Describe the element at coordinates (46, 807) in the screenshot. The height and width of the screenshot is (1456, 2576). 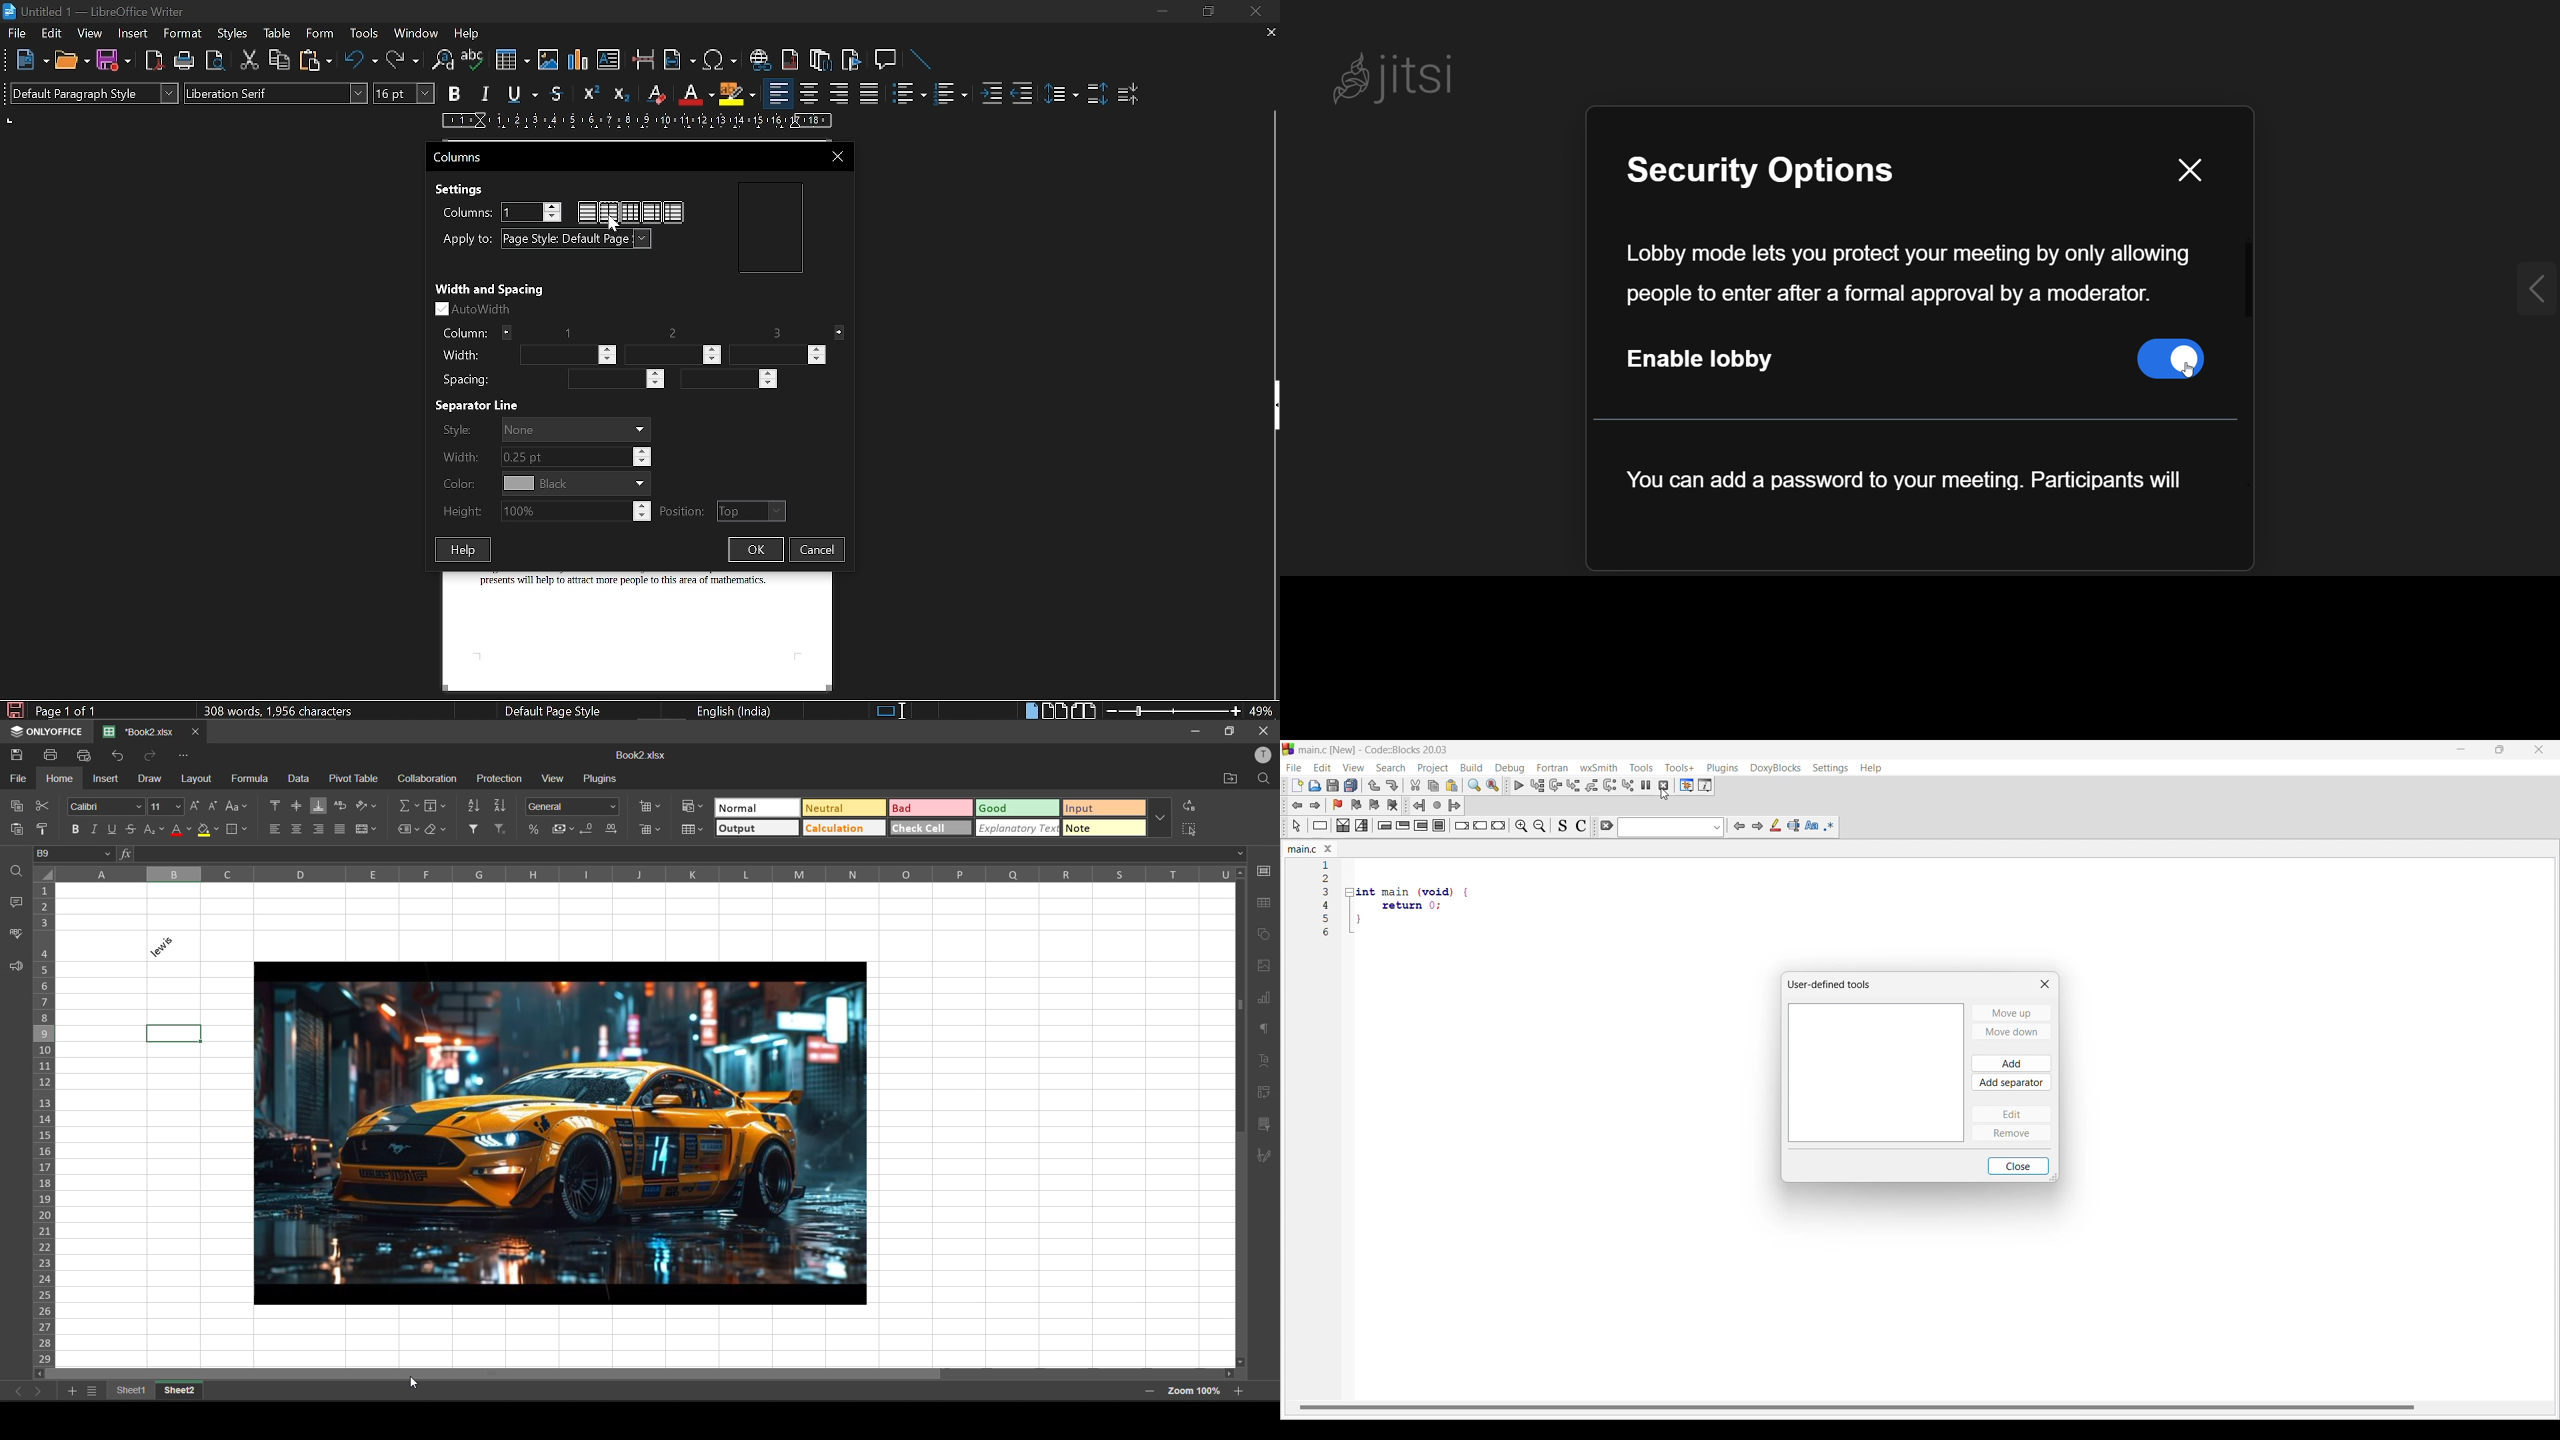
I see `cut` at that location.